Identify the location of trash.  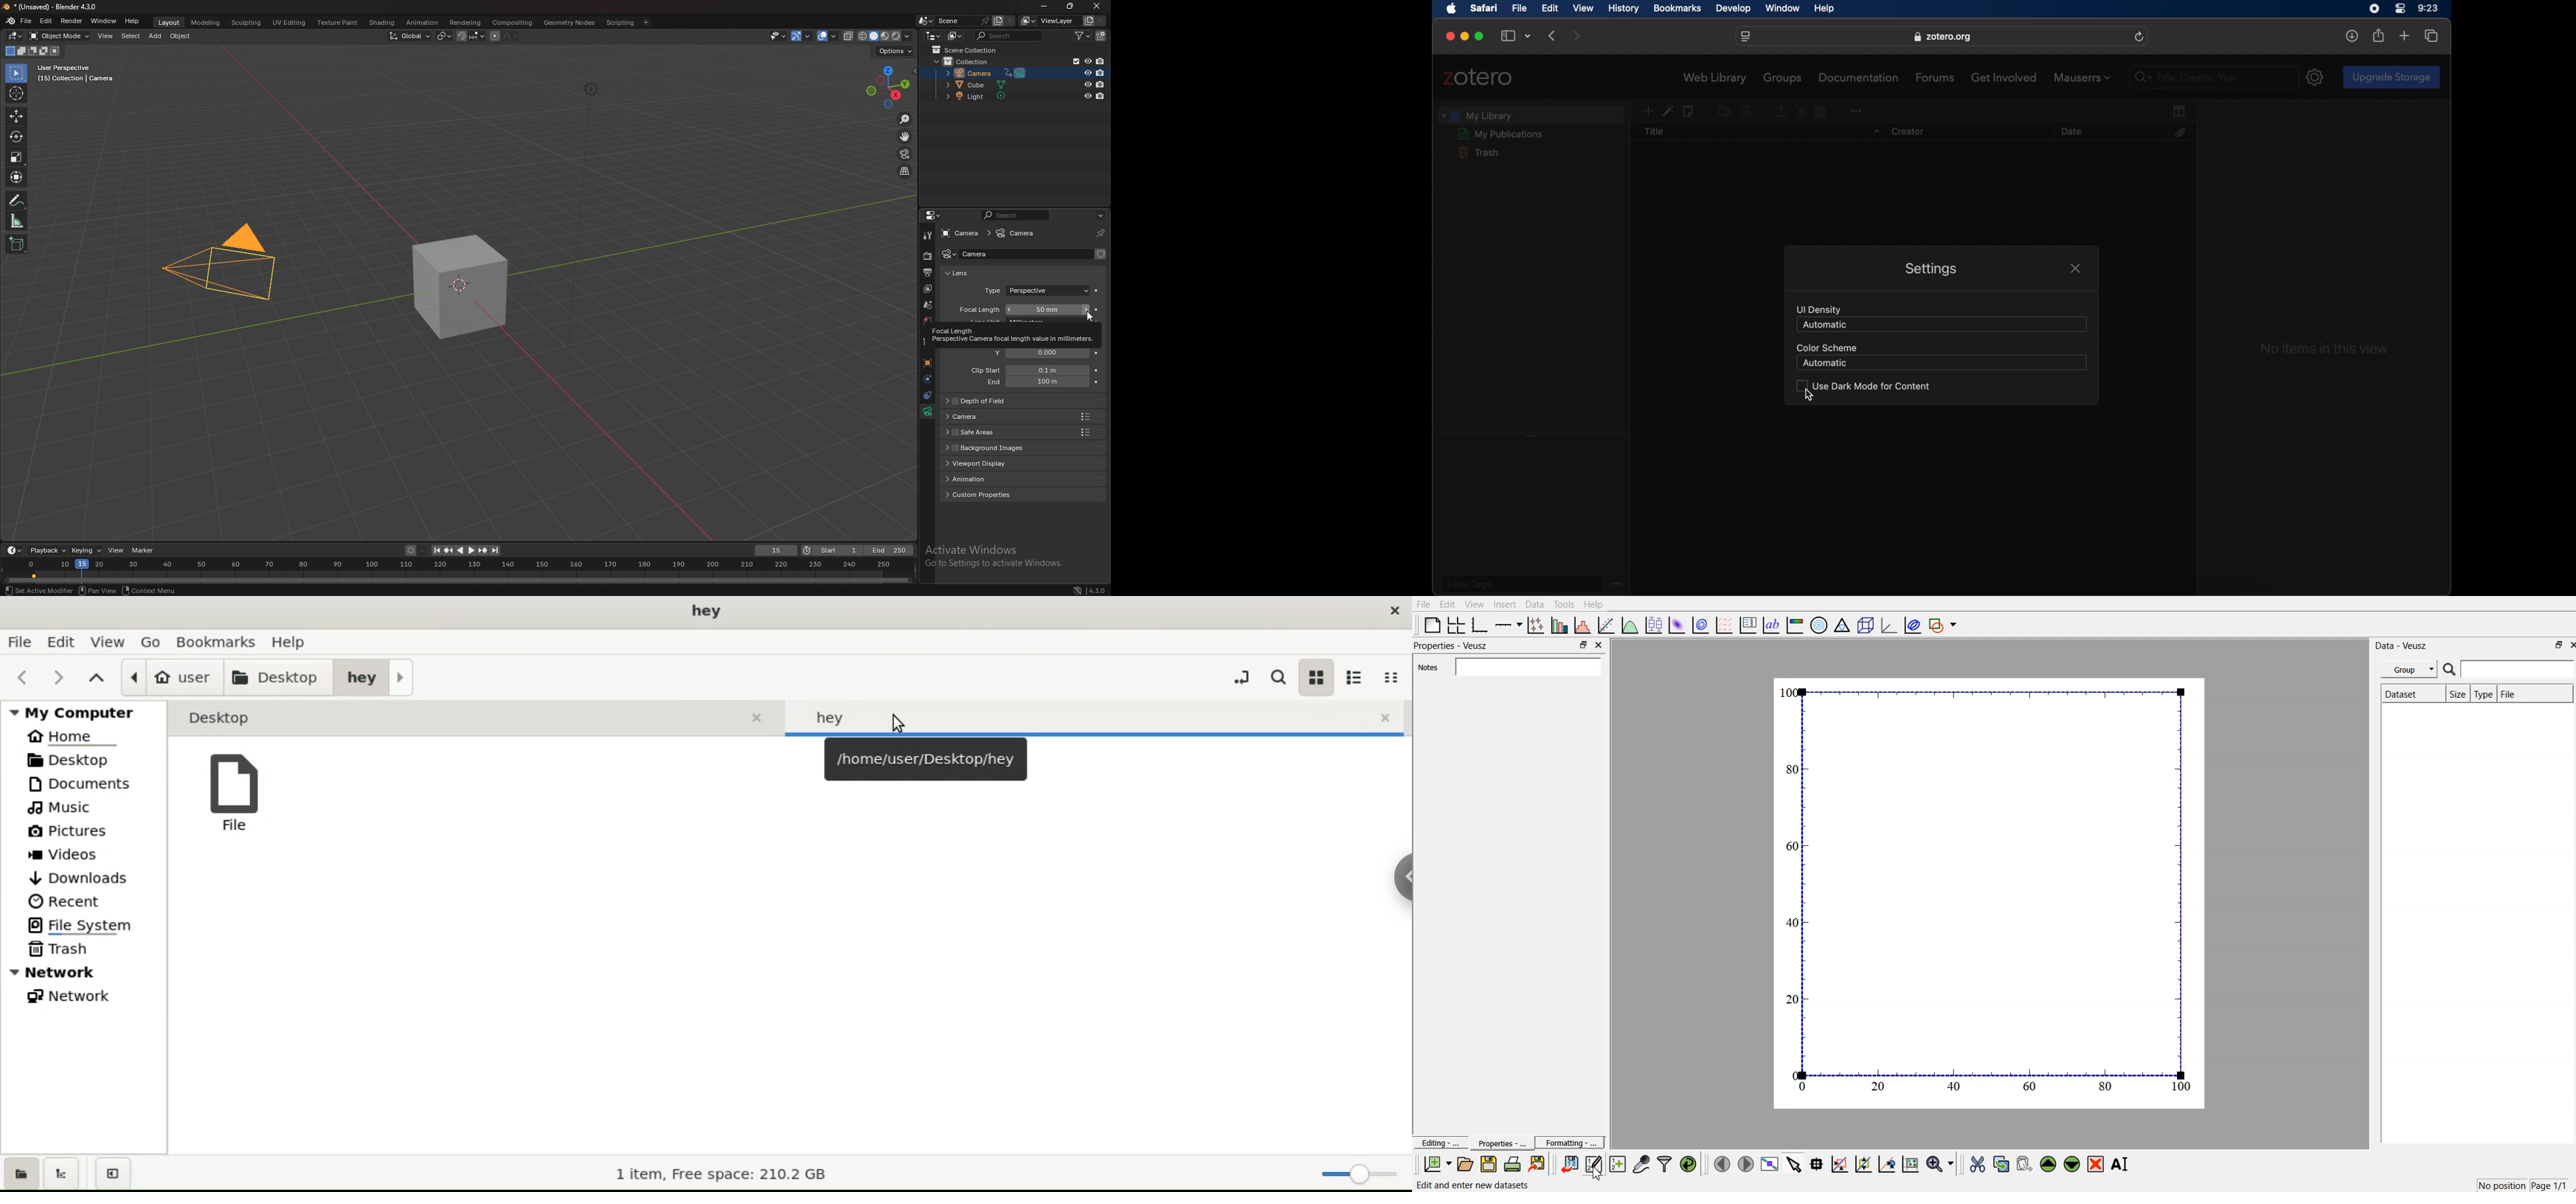
(89, 950).